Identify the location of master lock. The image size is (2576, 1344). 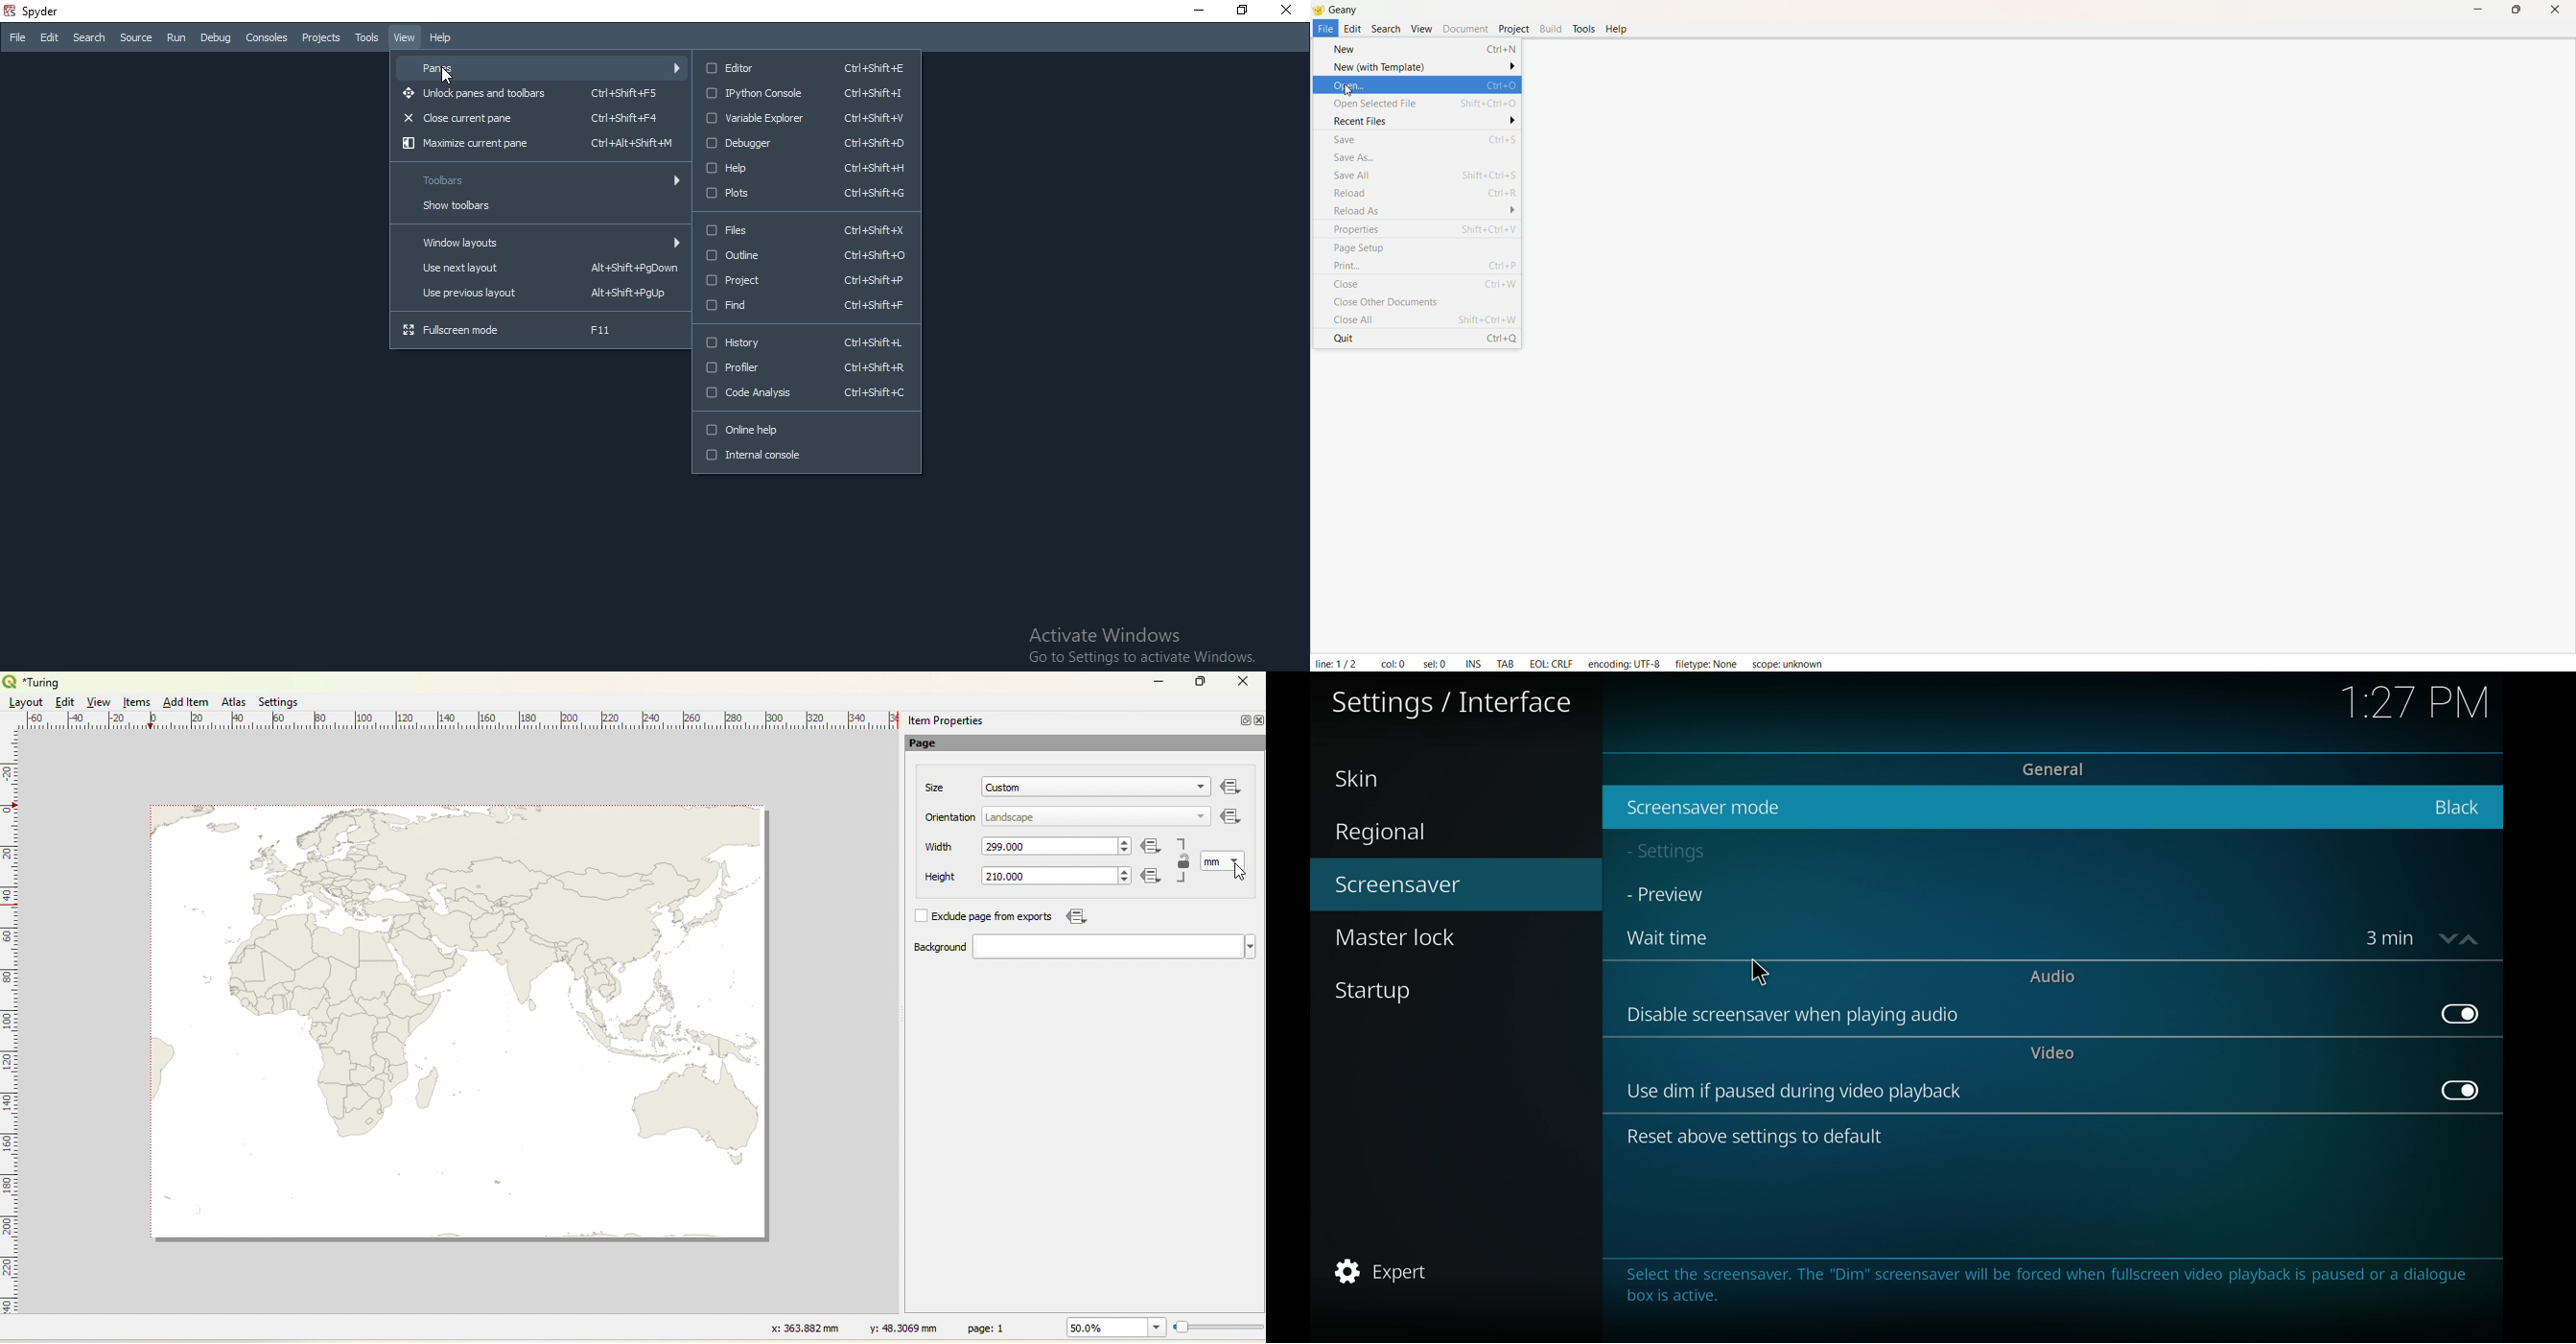
(1419, 937).